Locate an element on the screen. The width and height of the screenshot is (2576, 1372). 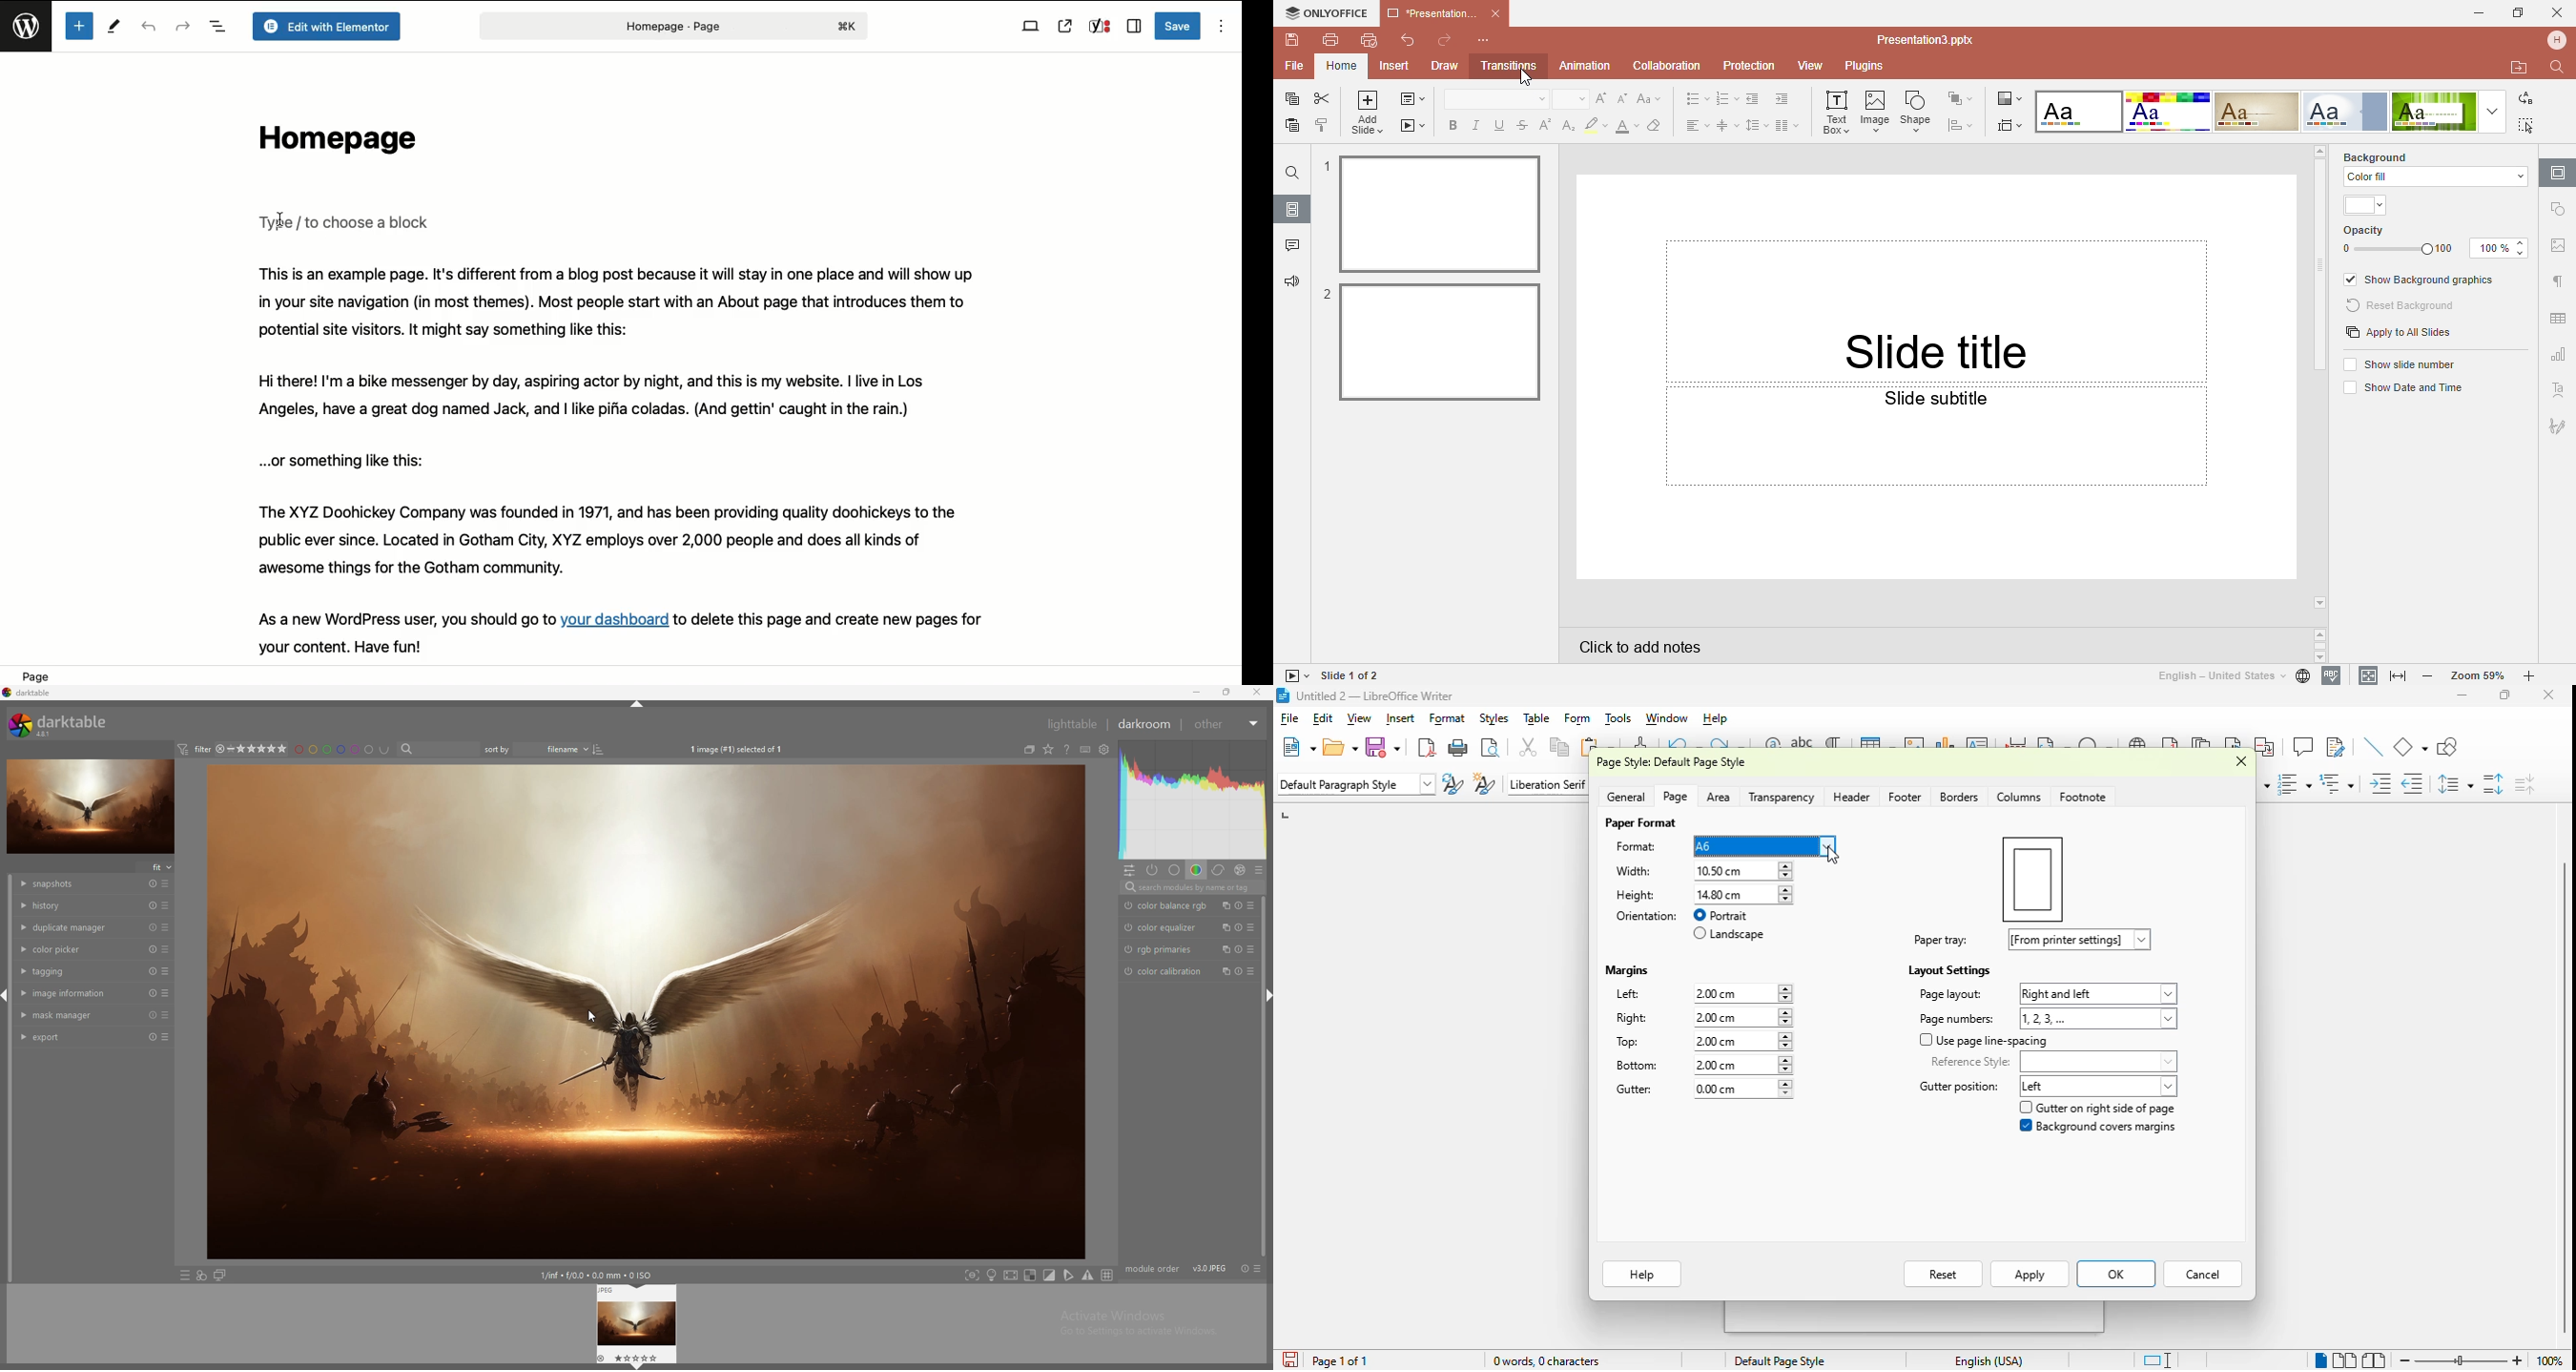
Themes color is located at coordinates (2367, 206).